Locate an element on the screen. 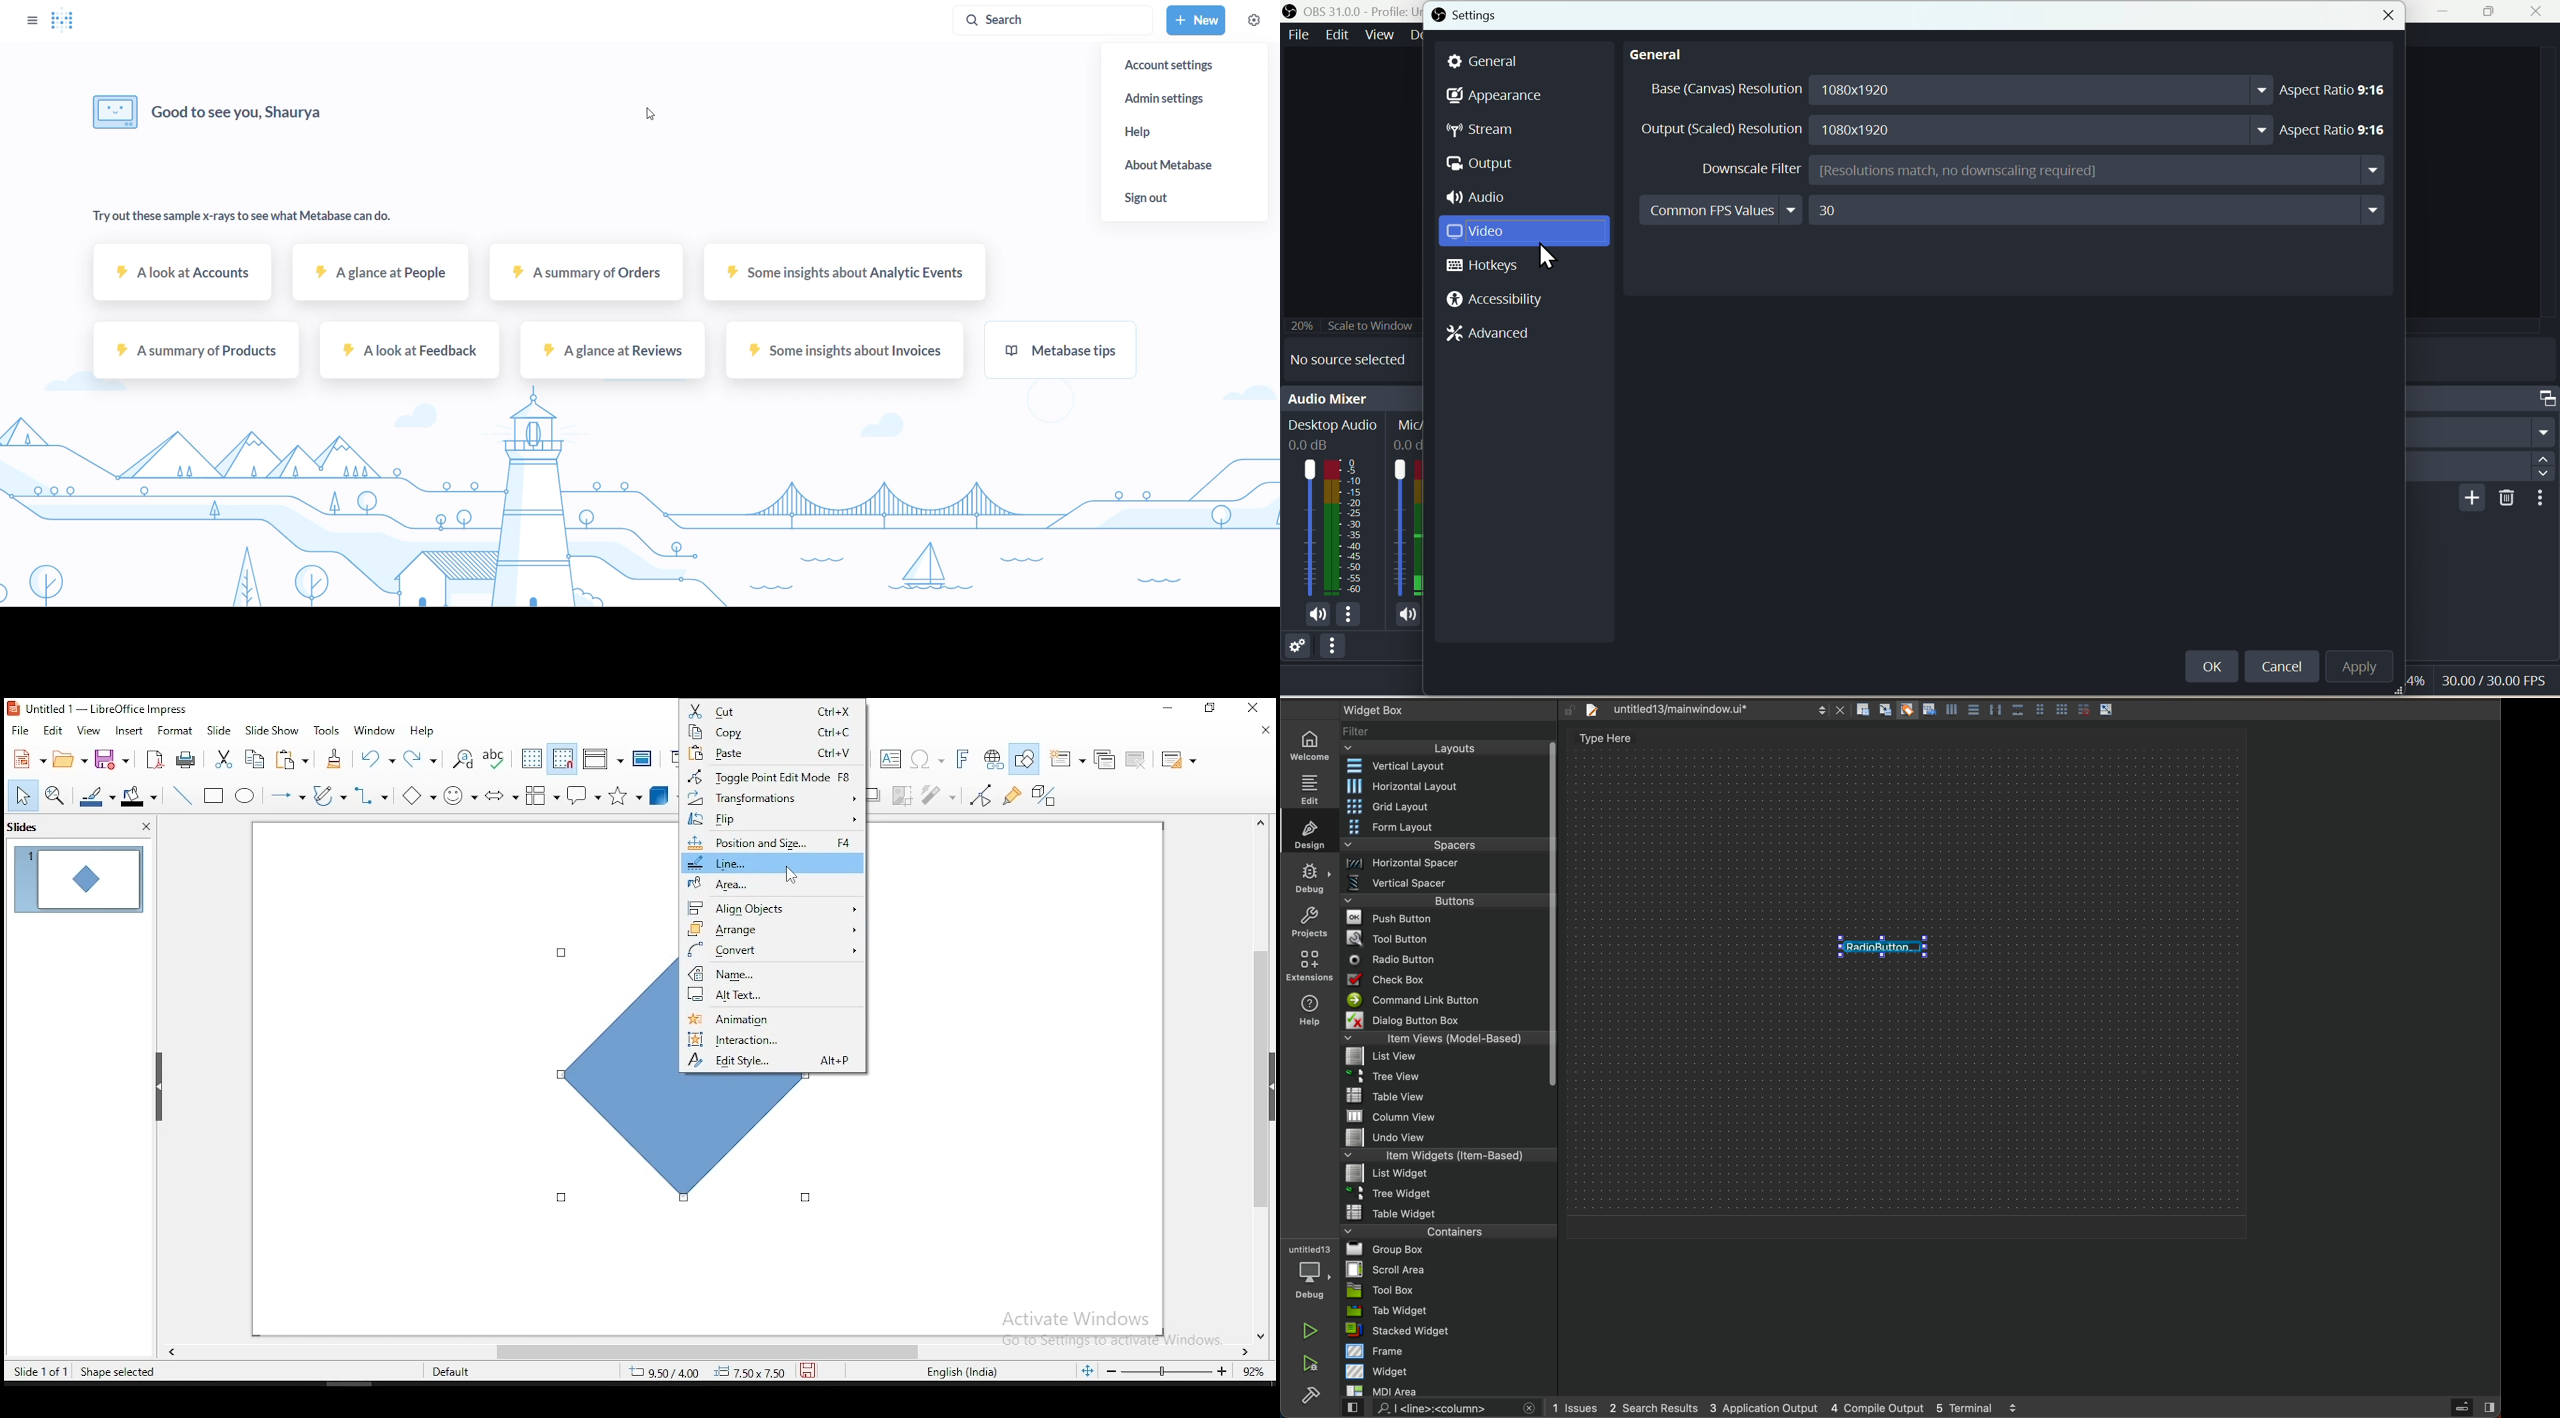  group box is located at coordinates (1449, 1249).